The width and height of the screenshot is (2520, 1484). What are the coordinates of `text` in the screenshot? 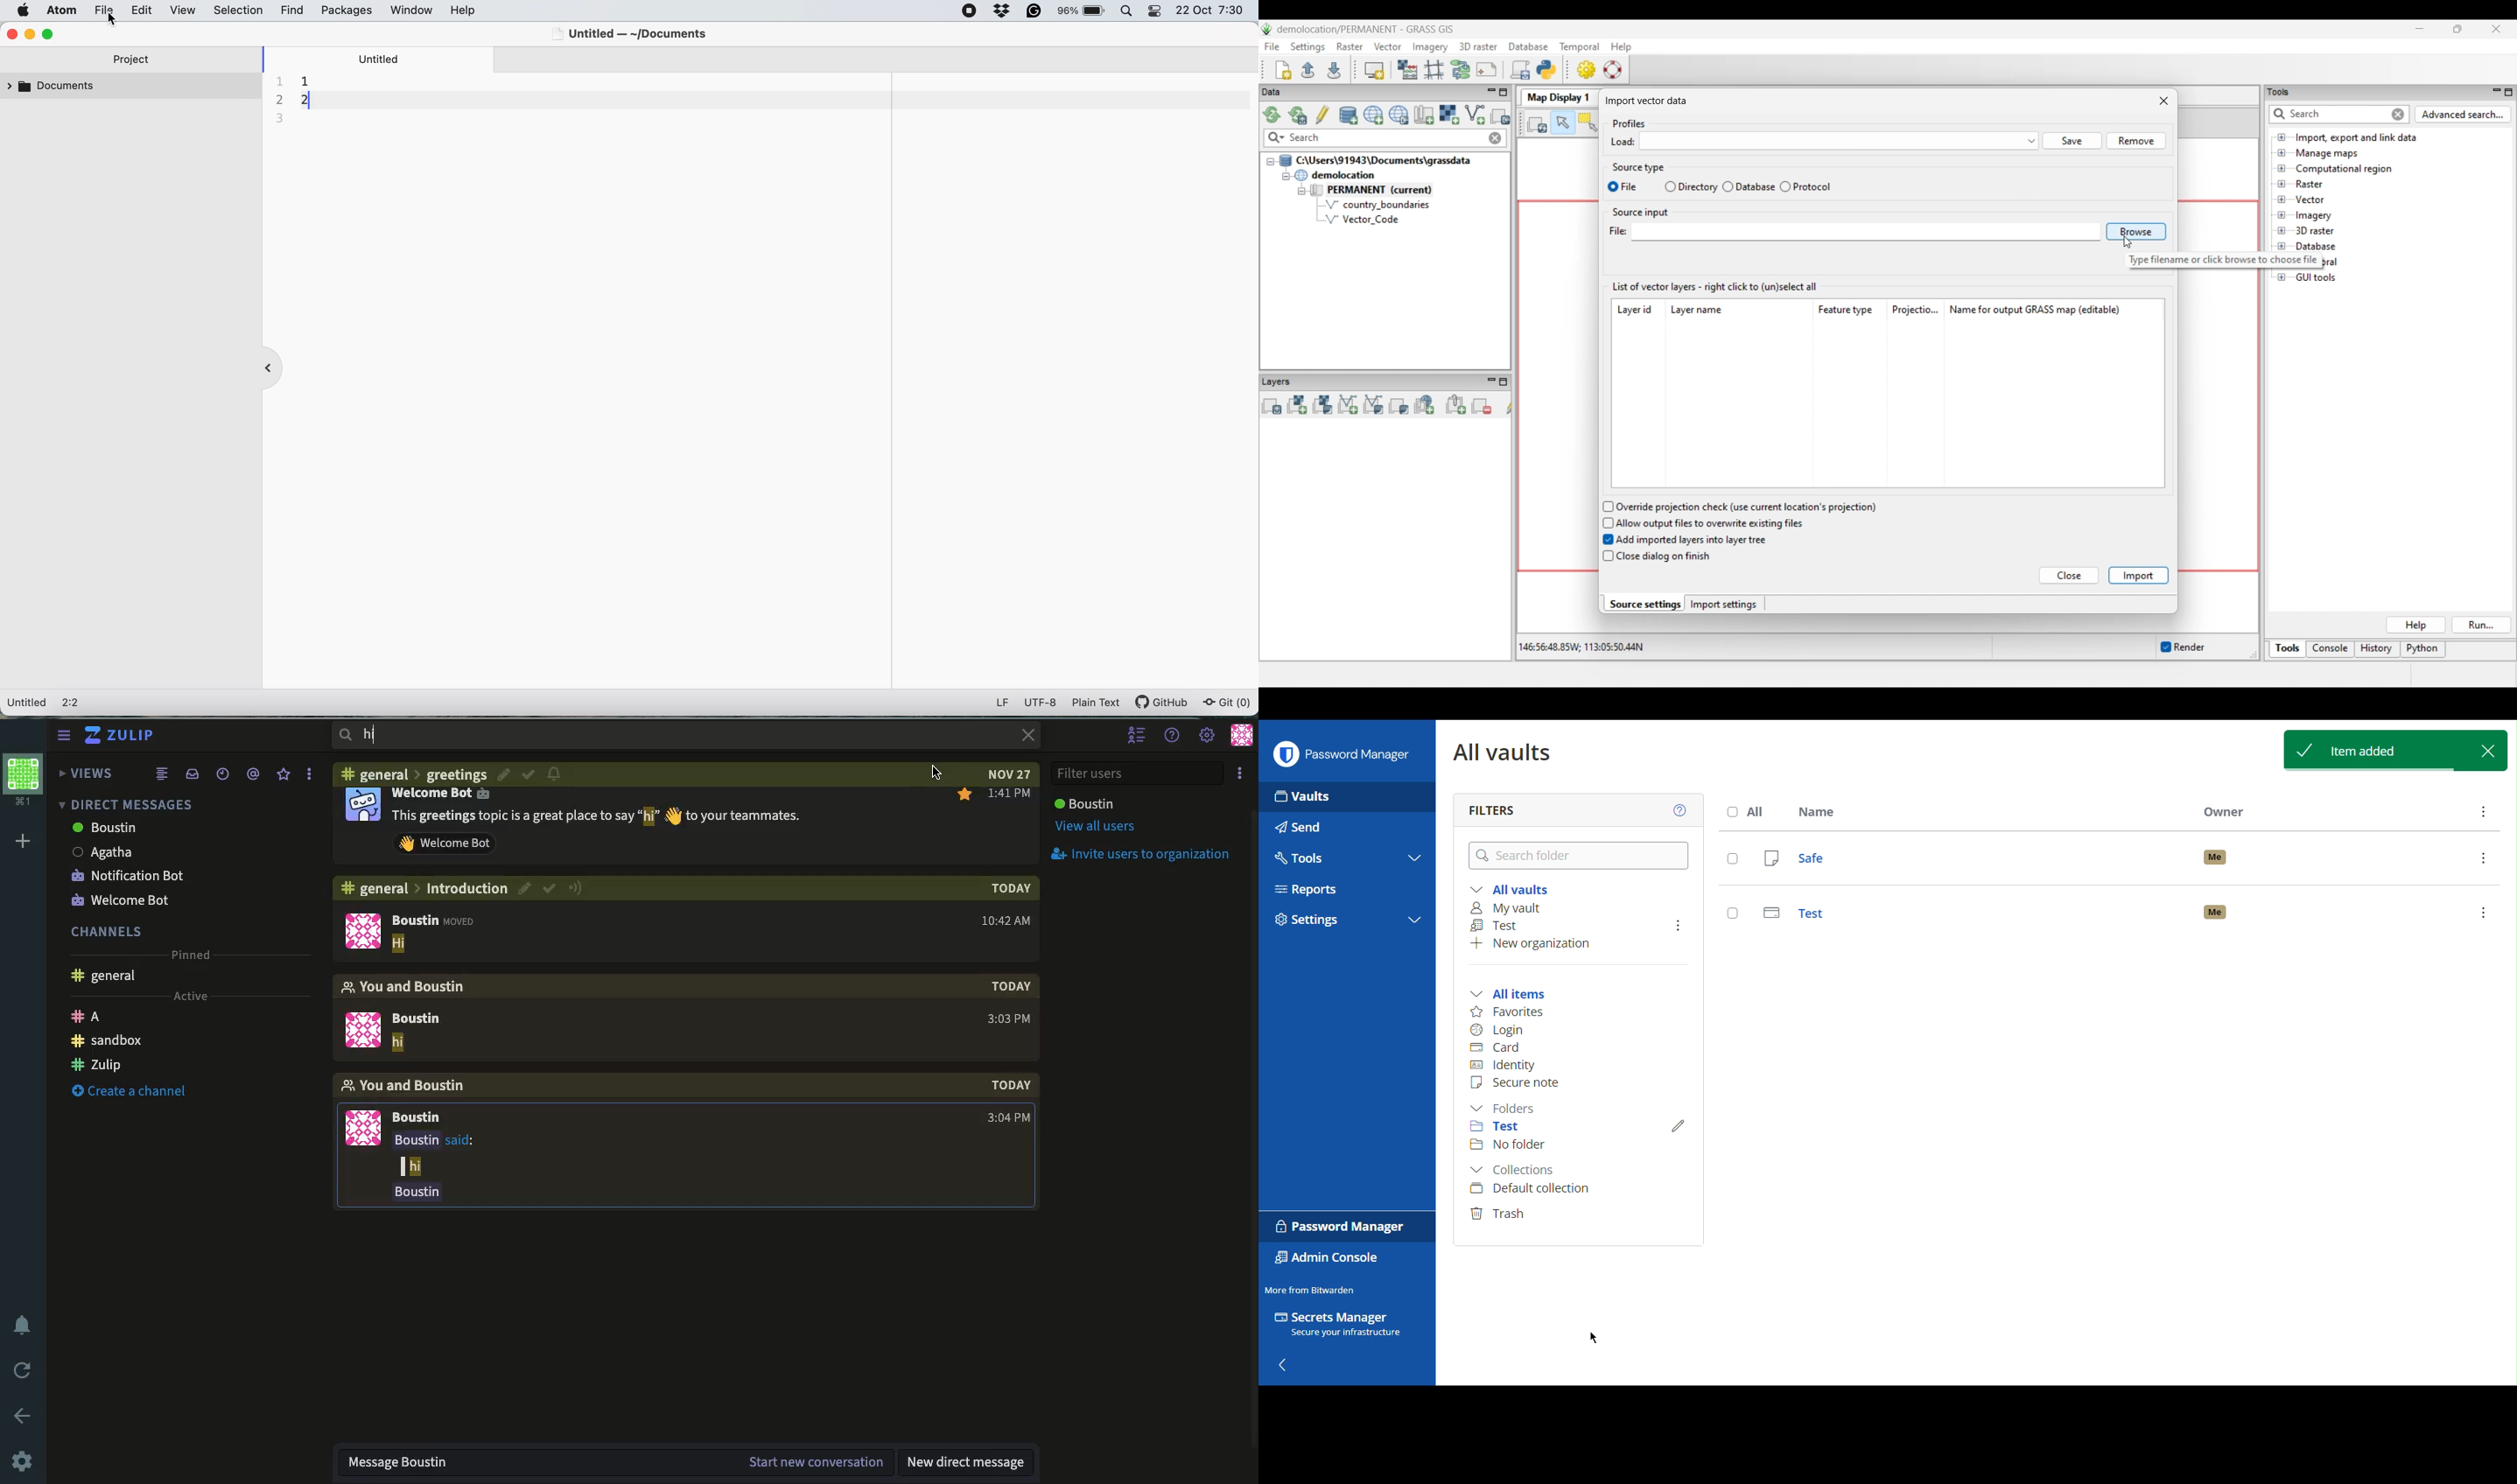 It's located at (437, 1166).